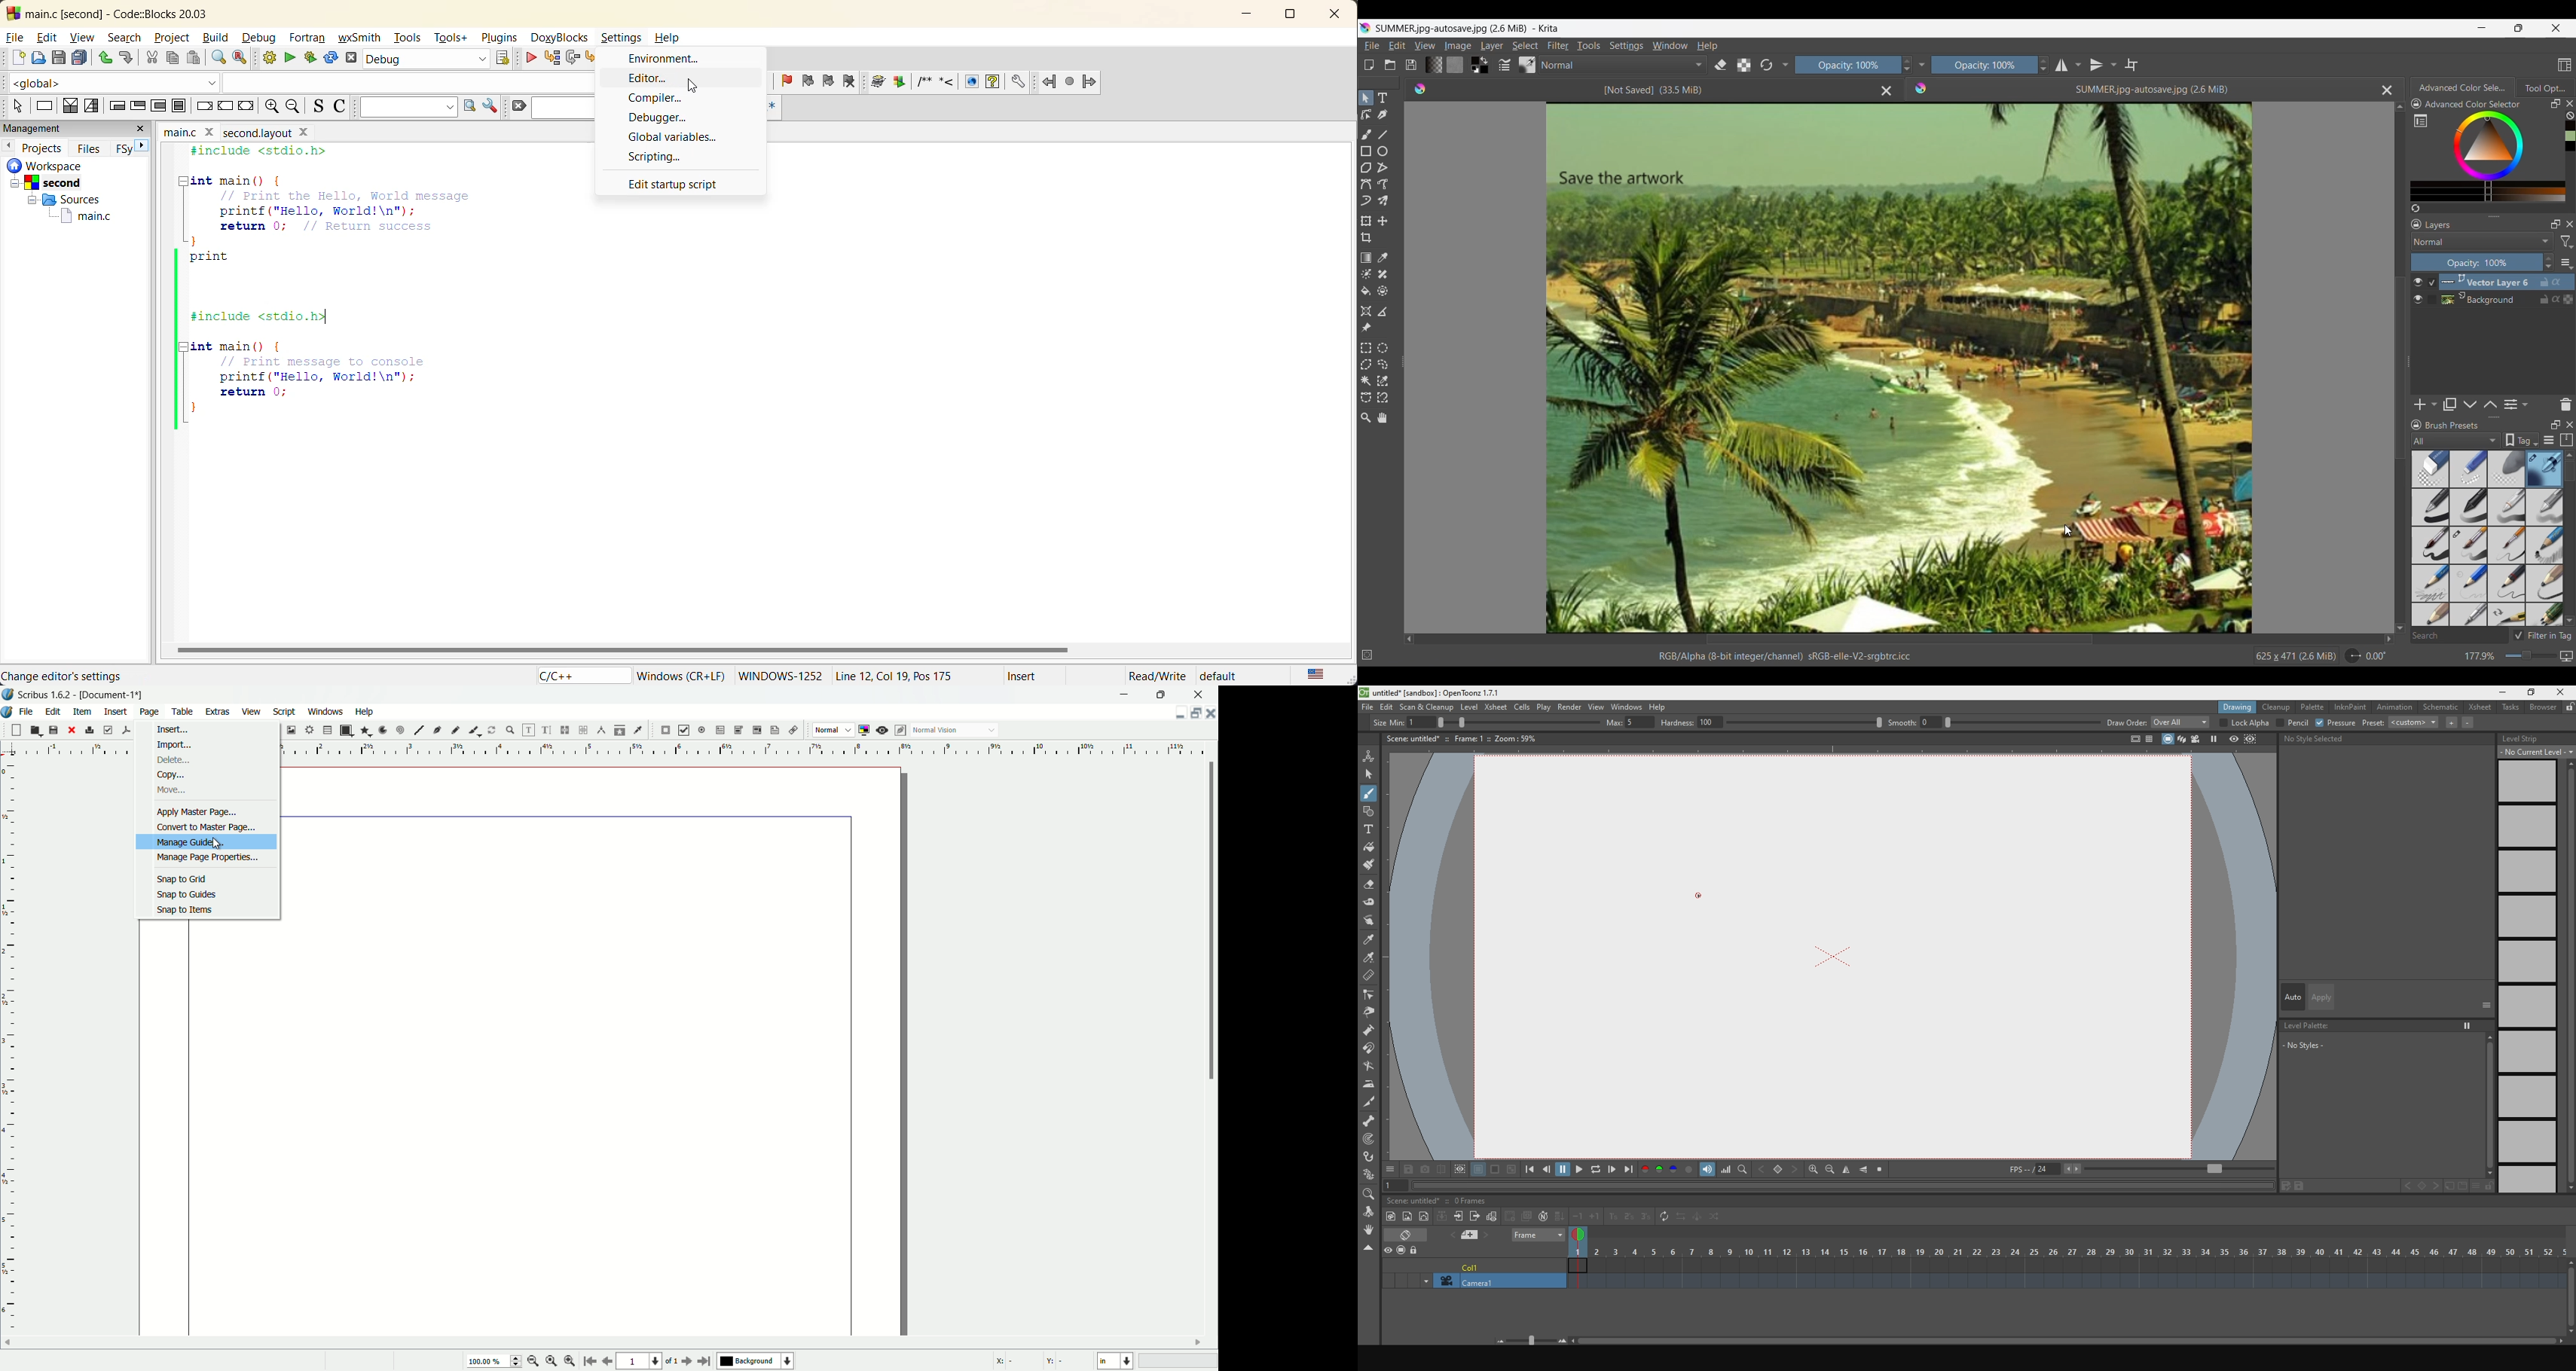 Image resolution: width=2576 pixels, height=1372 pixels. What do you see at coordinates (1193, 713) in the screenshot?
I see `change layout` at bounding box center [1193, 713].